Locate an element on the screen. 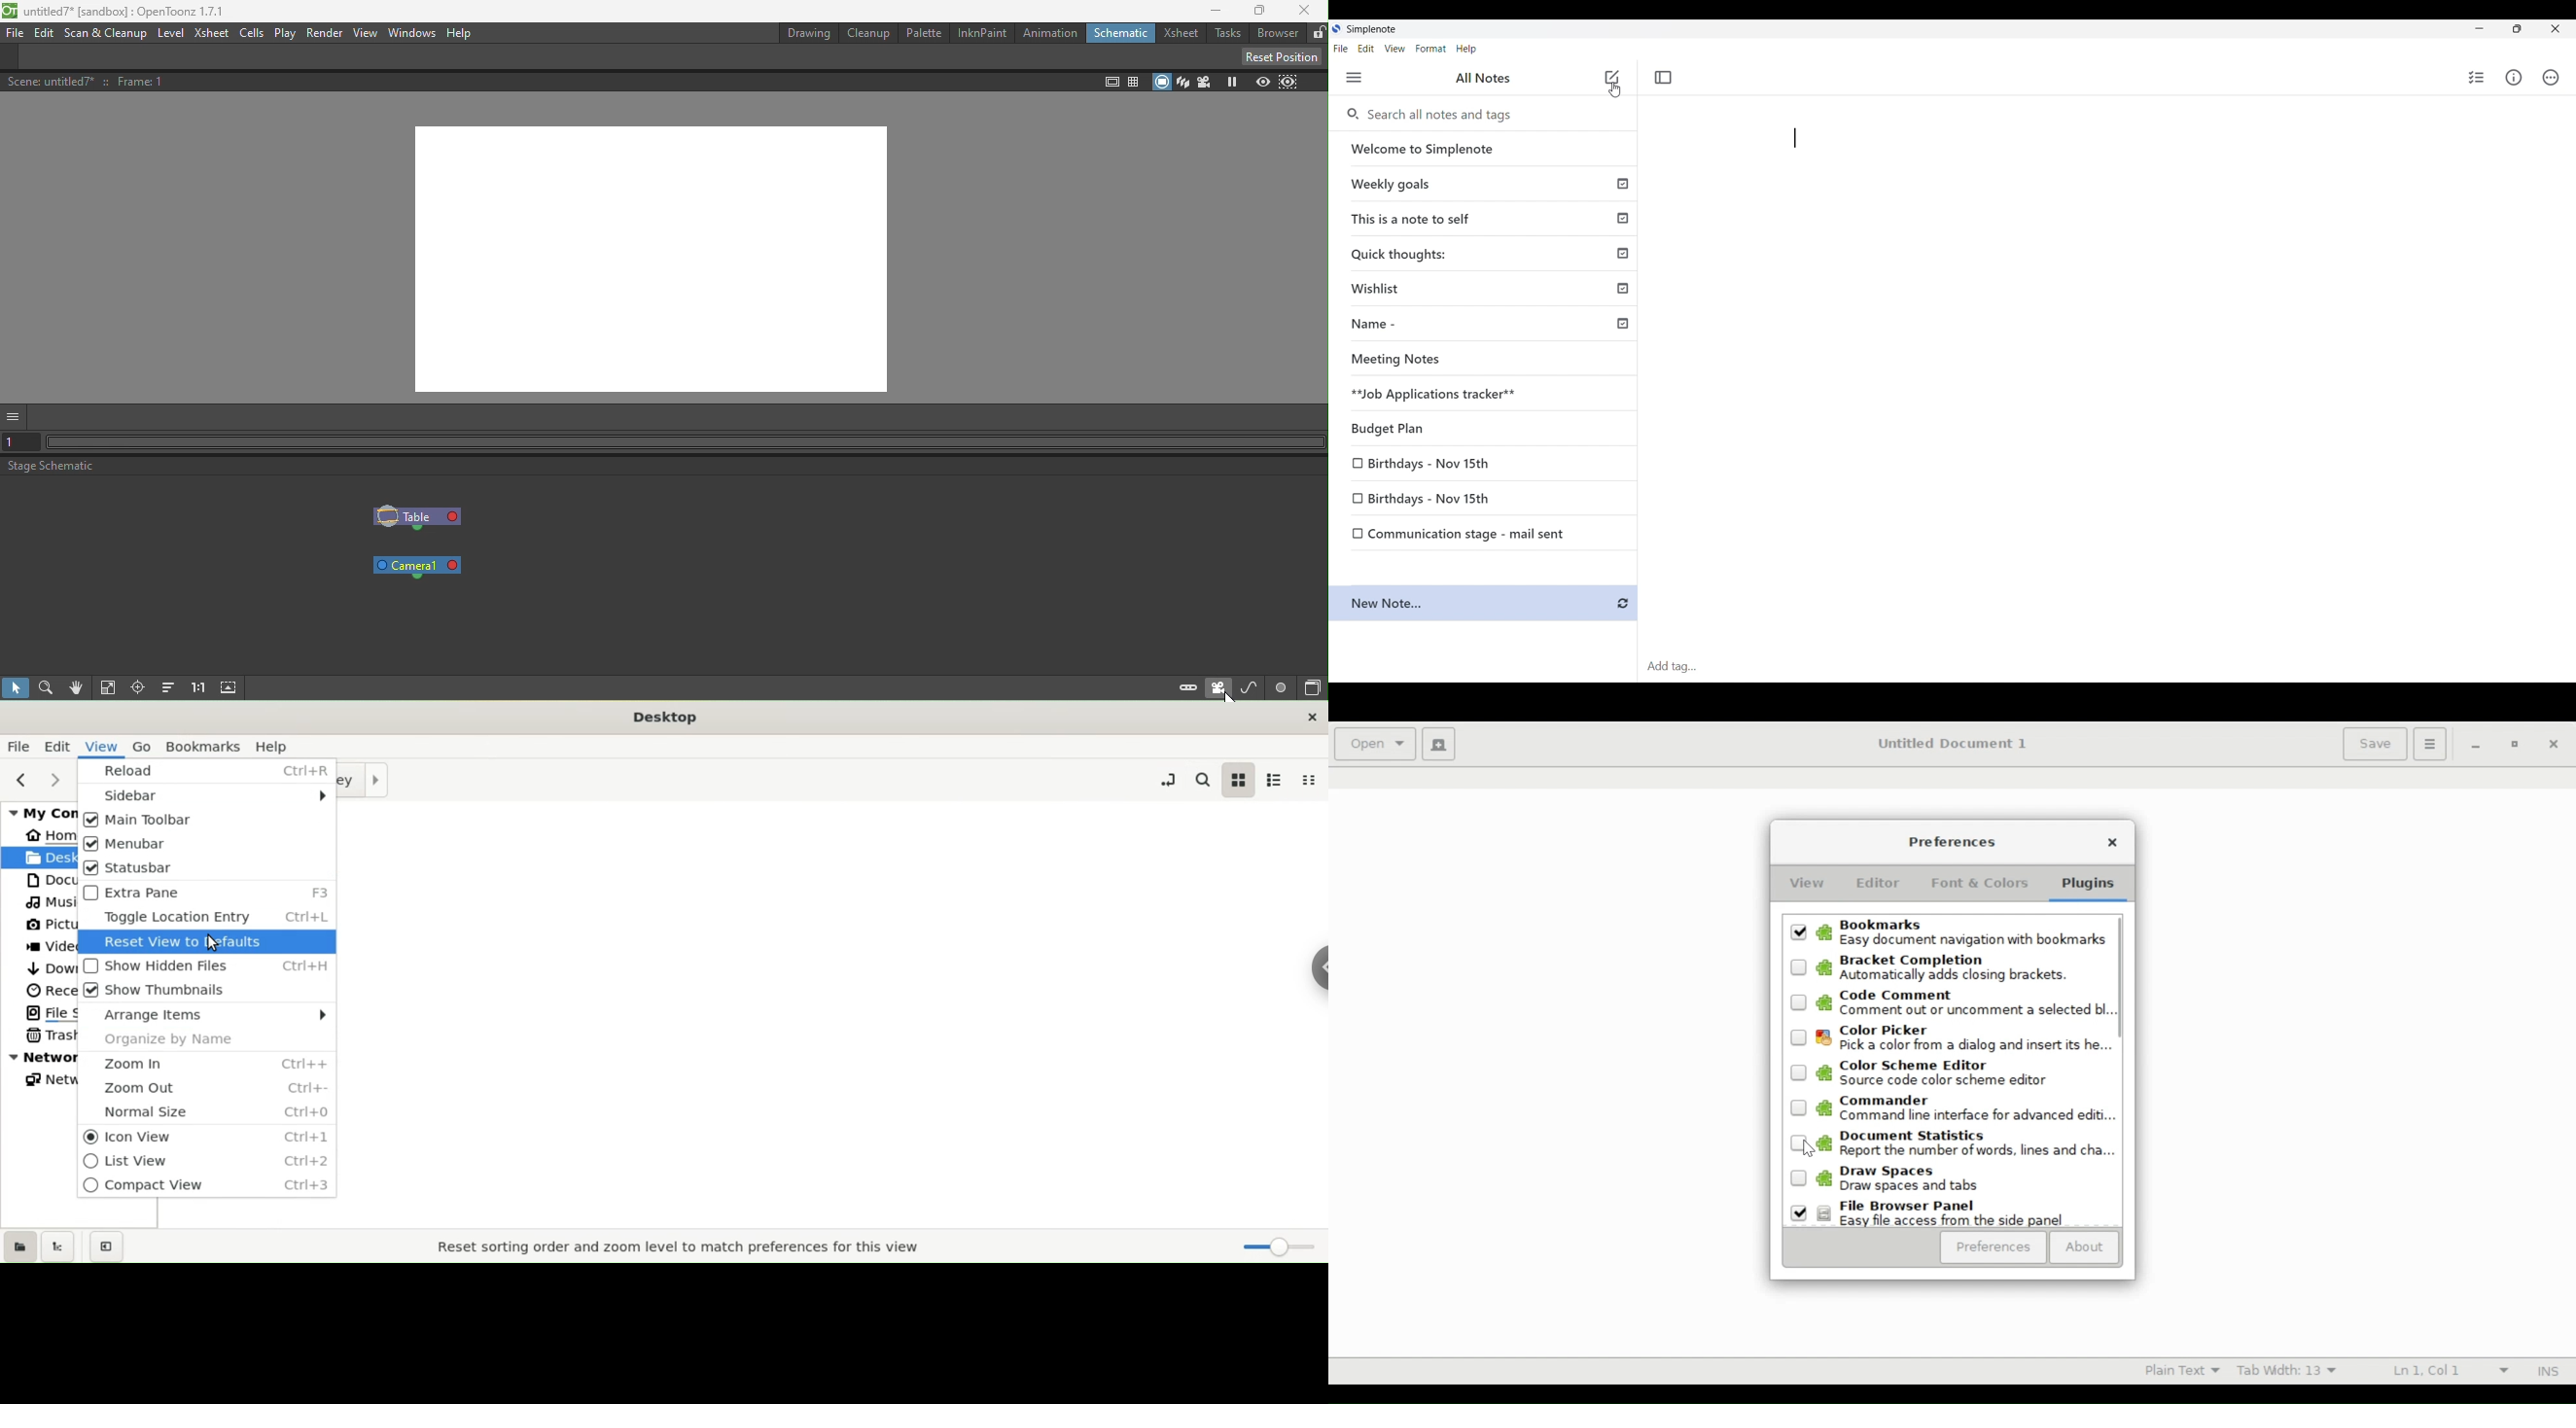 Image resolution: width=2576 pixels, height=1428 pixels. Unselected is located at coordinates (1799, 967).